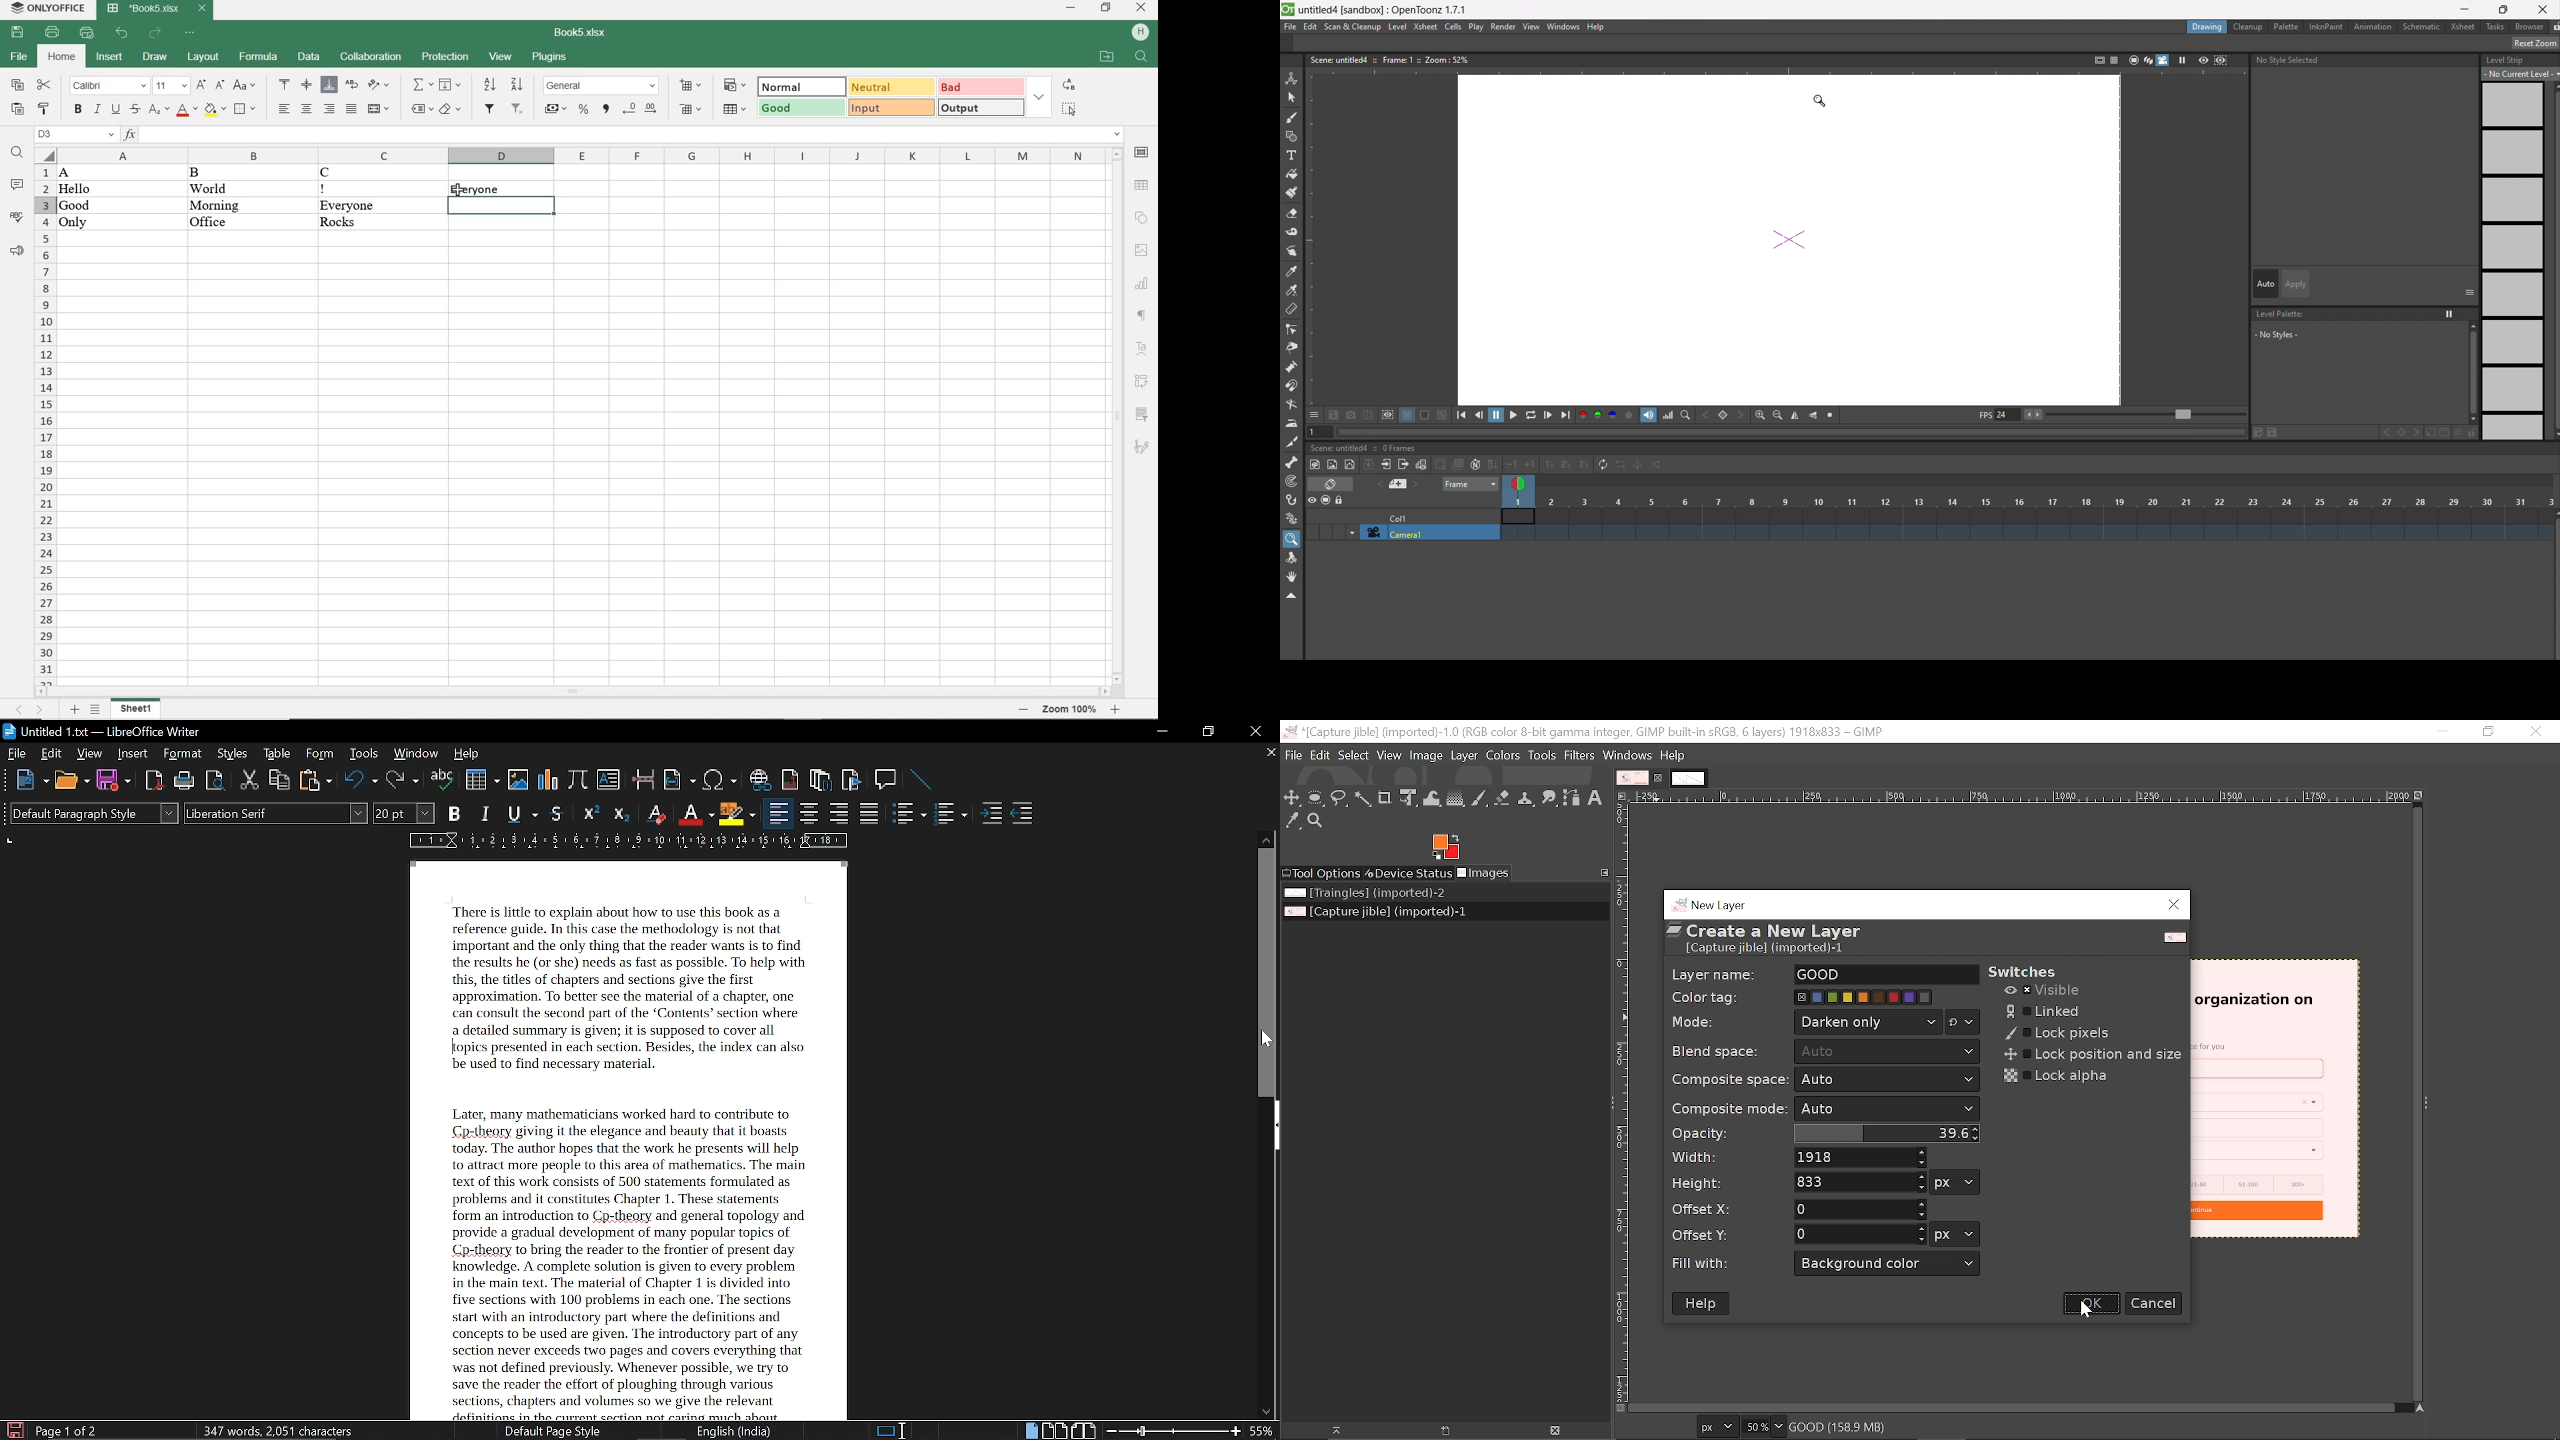 This screenshot has width=2576, height=1456. Describe the element at coordinates (232, 754) in the screenshot. I see `styles` at that location.